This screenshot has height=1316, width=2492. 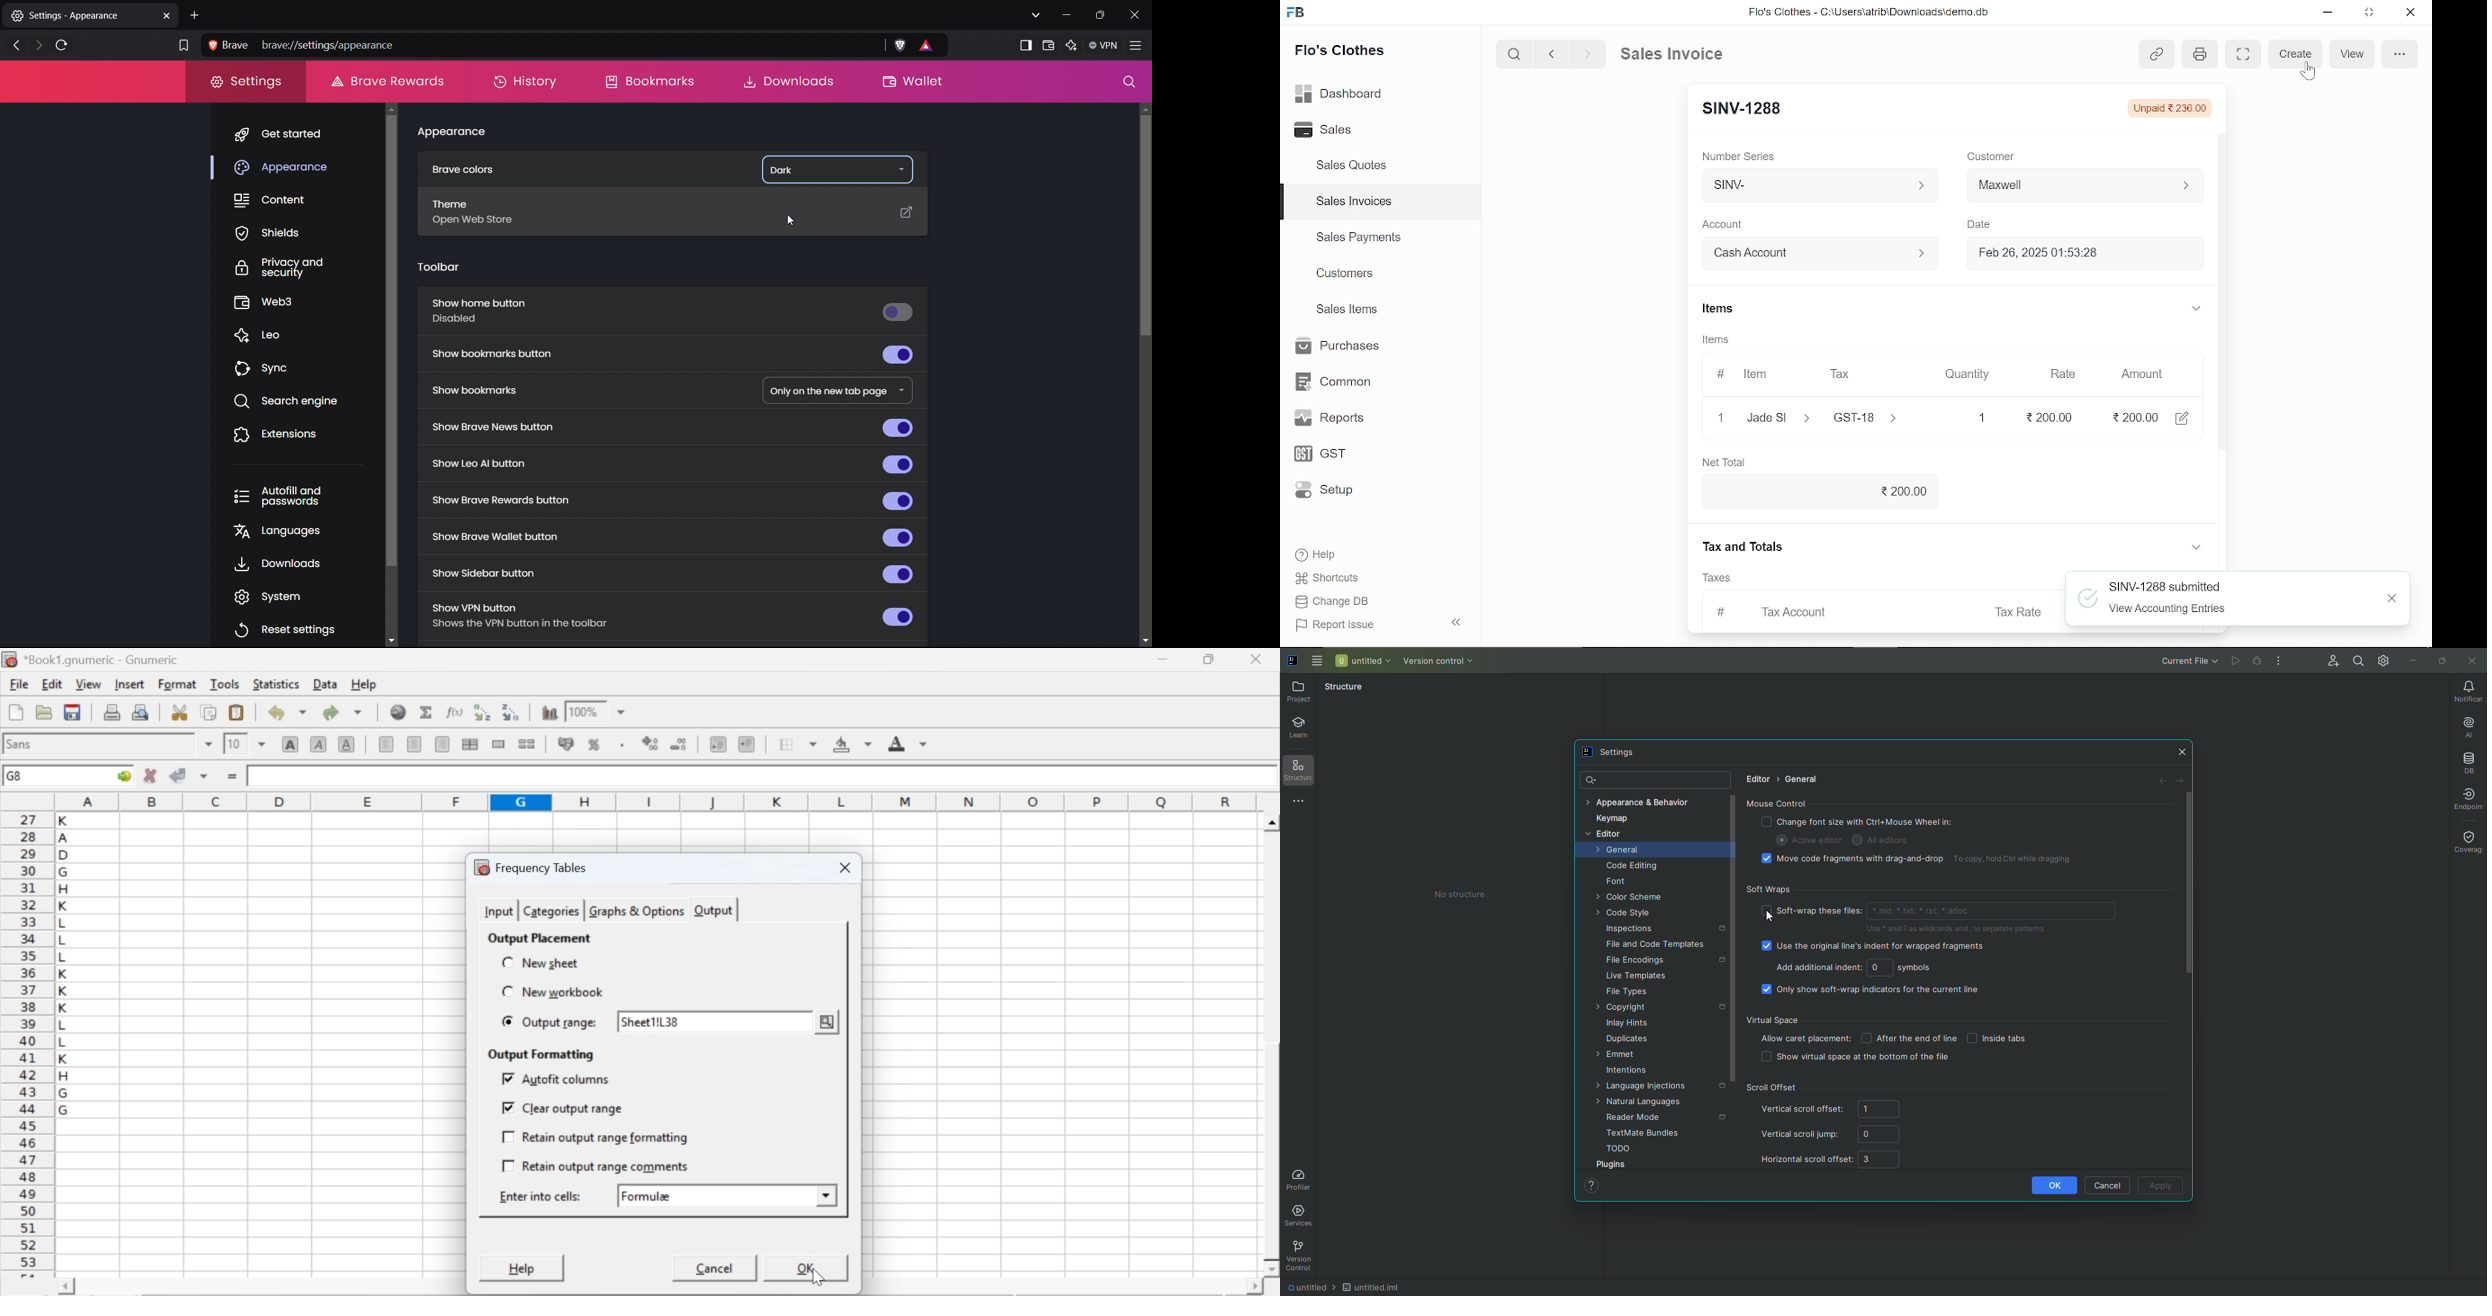 What do you see at coordinates (1457, 620) in the screenshot?
I see `hide` at bounding box center [1457, 620].